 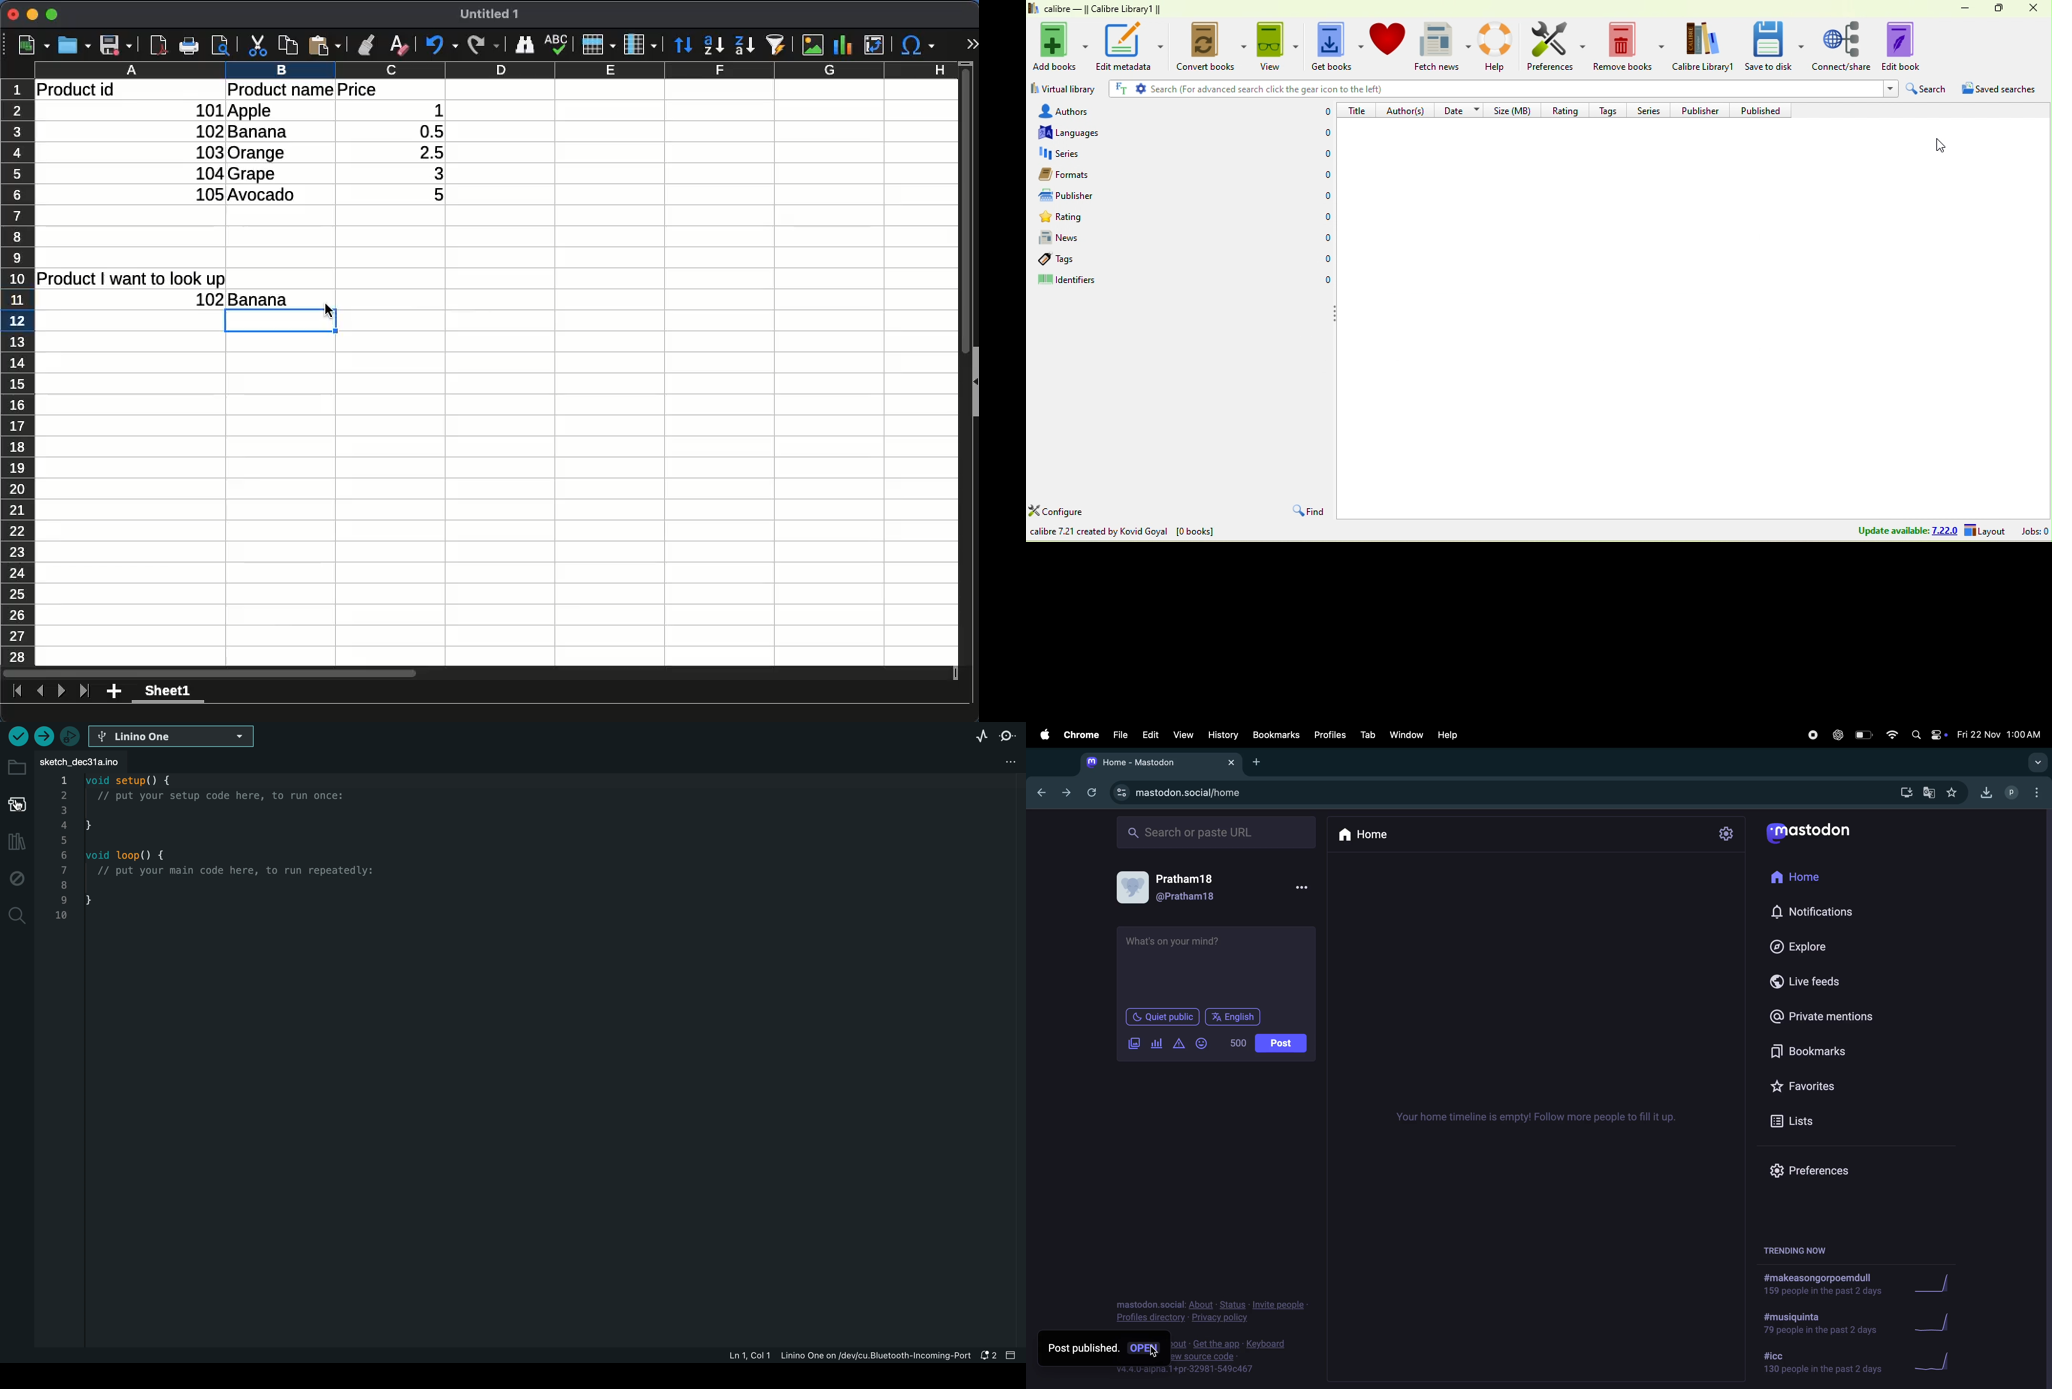 I want to click on settings, so click(x=1726, y=834).